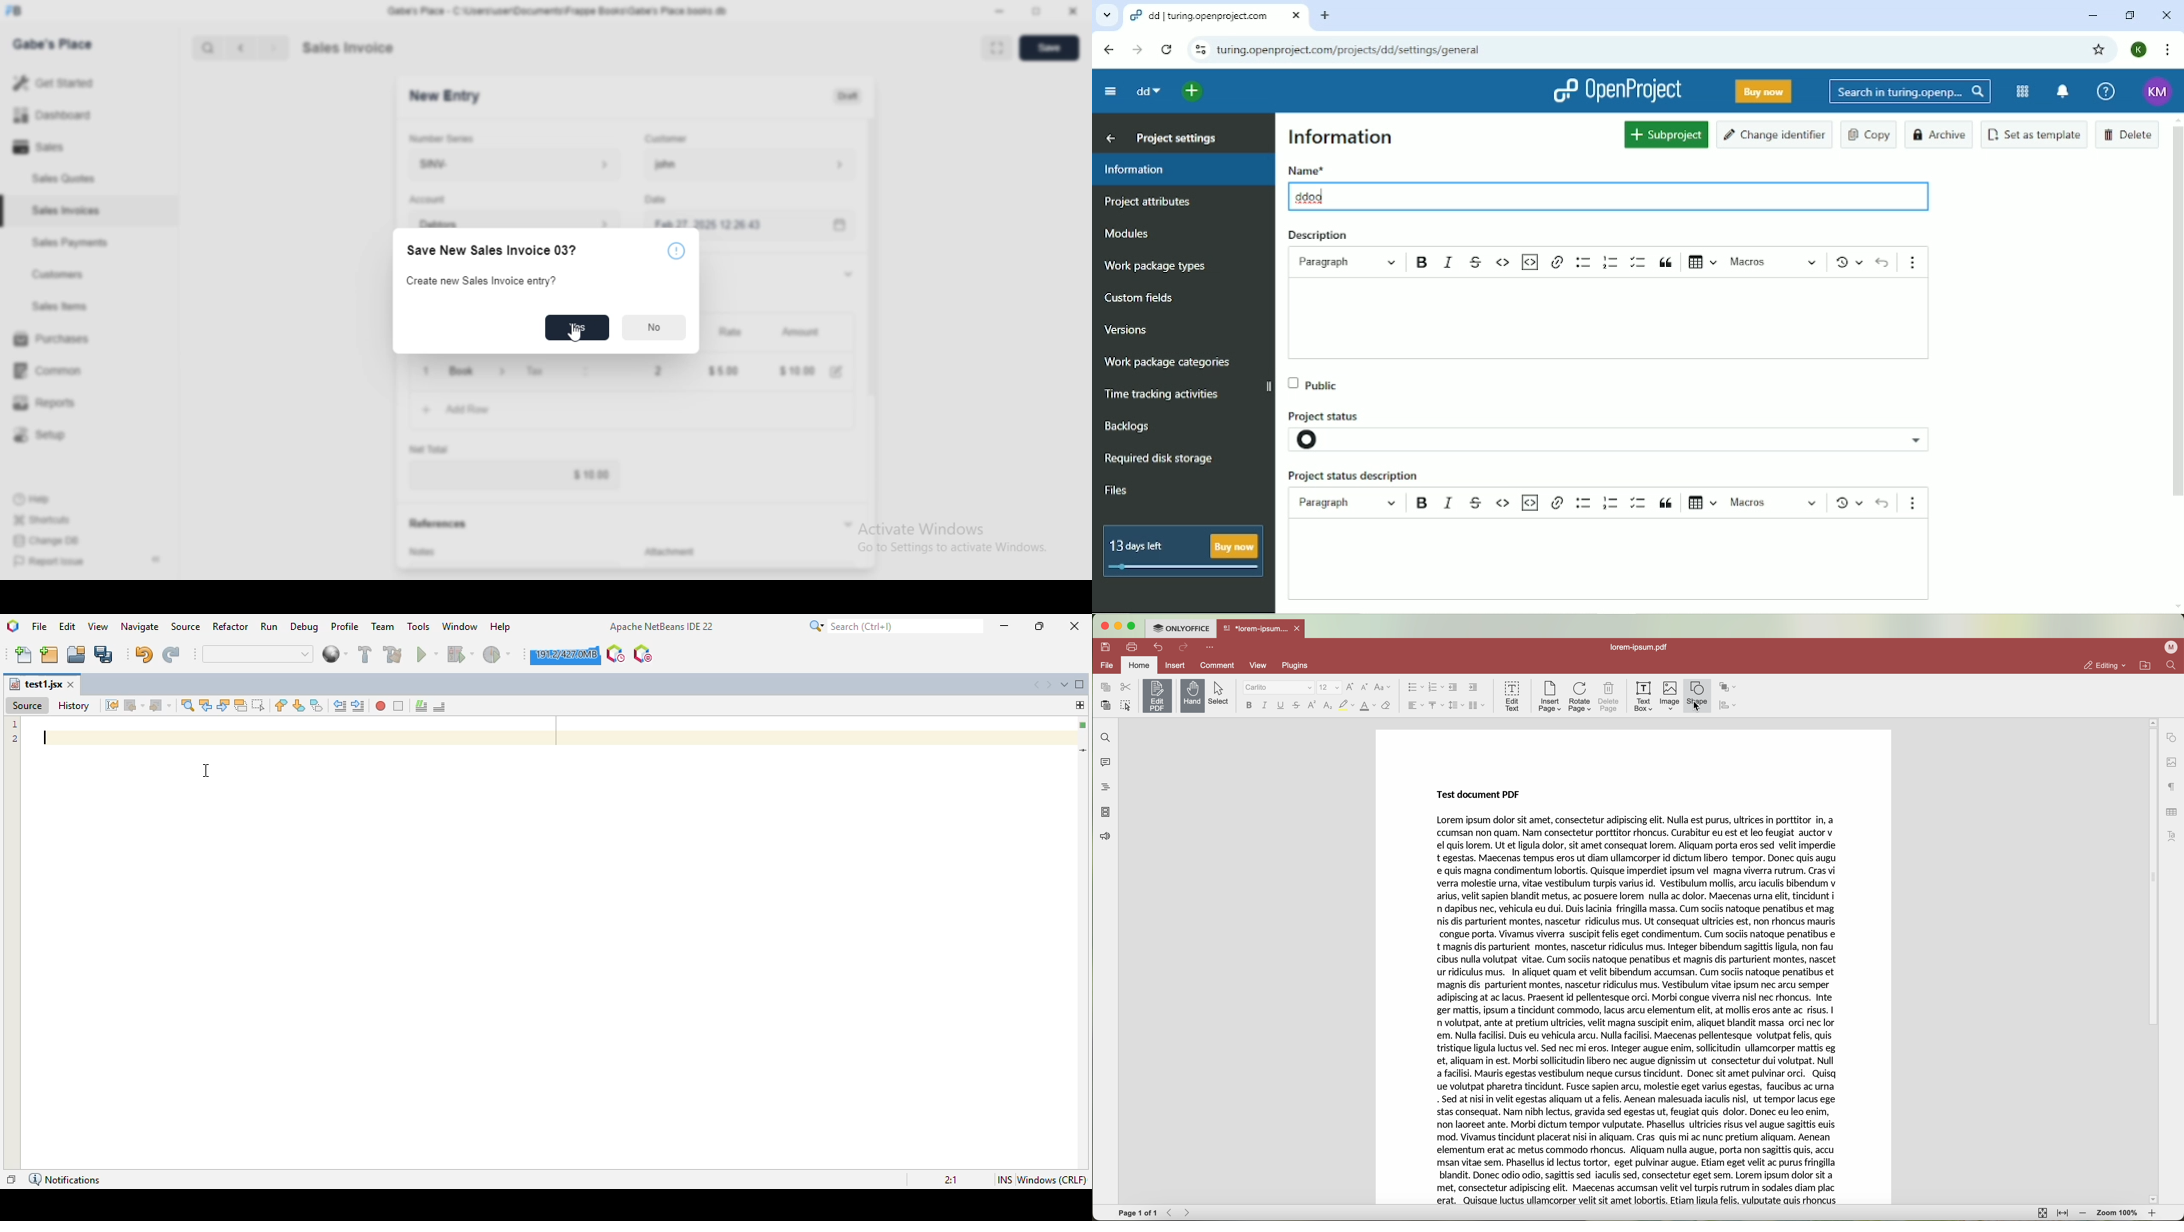 This screenshot has width=2184, height=1232. What do you see at coordinates (1580, 697) in the screenshot?
I see `rotate page` at bounding box center [1580, 697].